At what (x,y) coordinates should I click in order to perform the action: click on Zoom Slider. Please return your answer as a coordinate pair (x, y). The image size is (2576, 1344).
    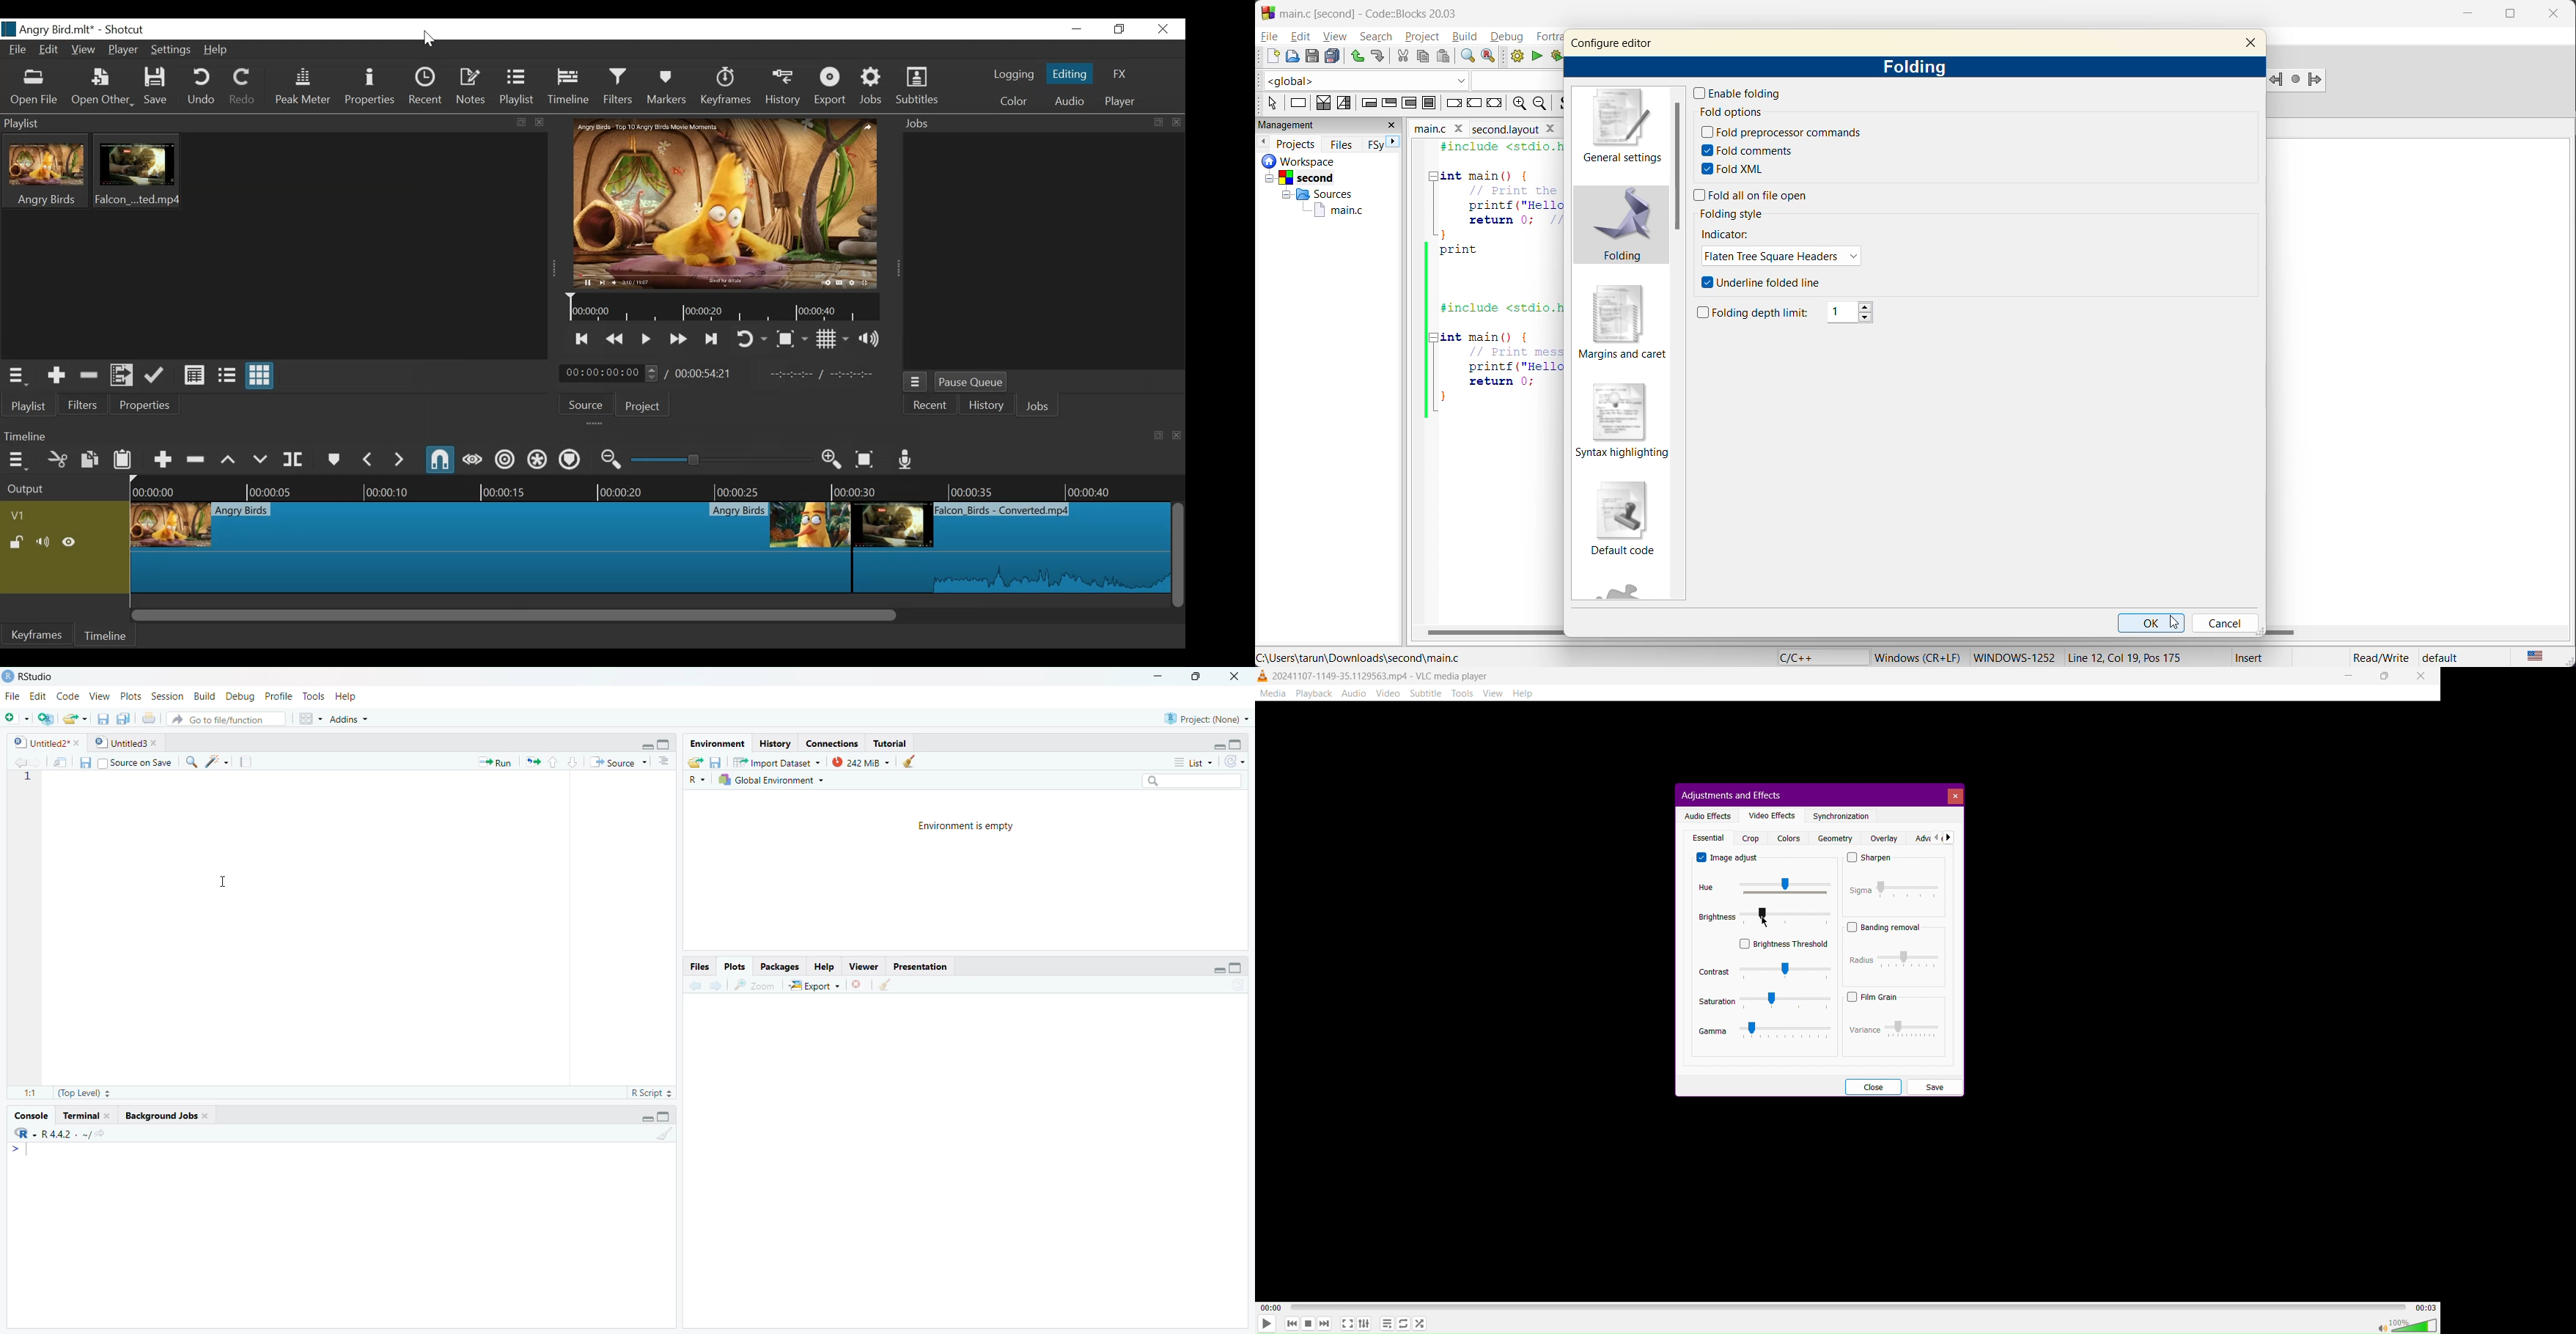
    Looking at the image, I should click on (722, 460).